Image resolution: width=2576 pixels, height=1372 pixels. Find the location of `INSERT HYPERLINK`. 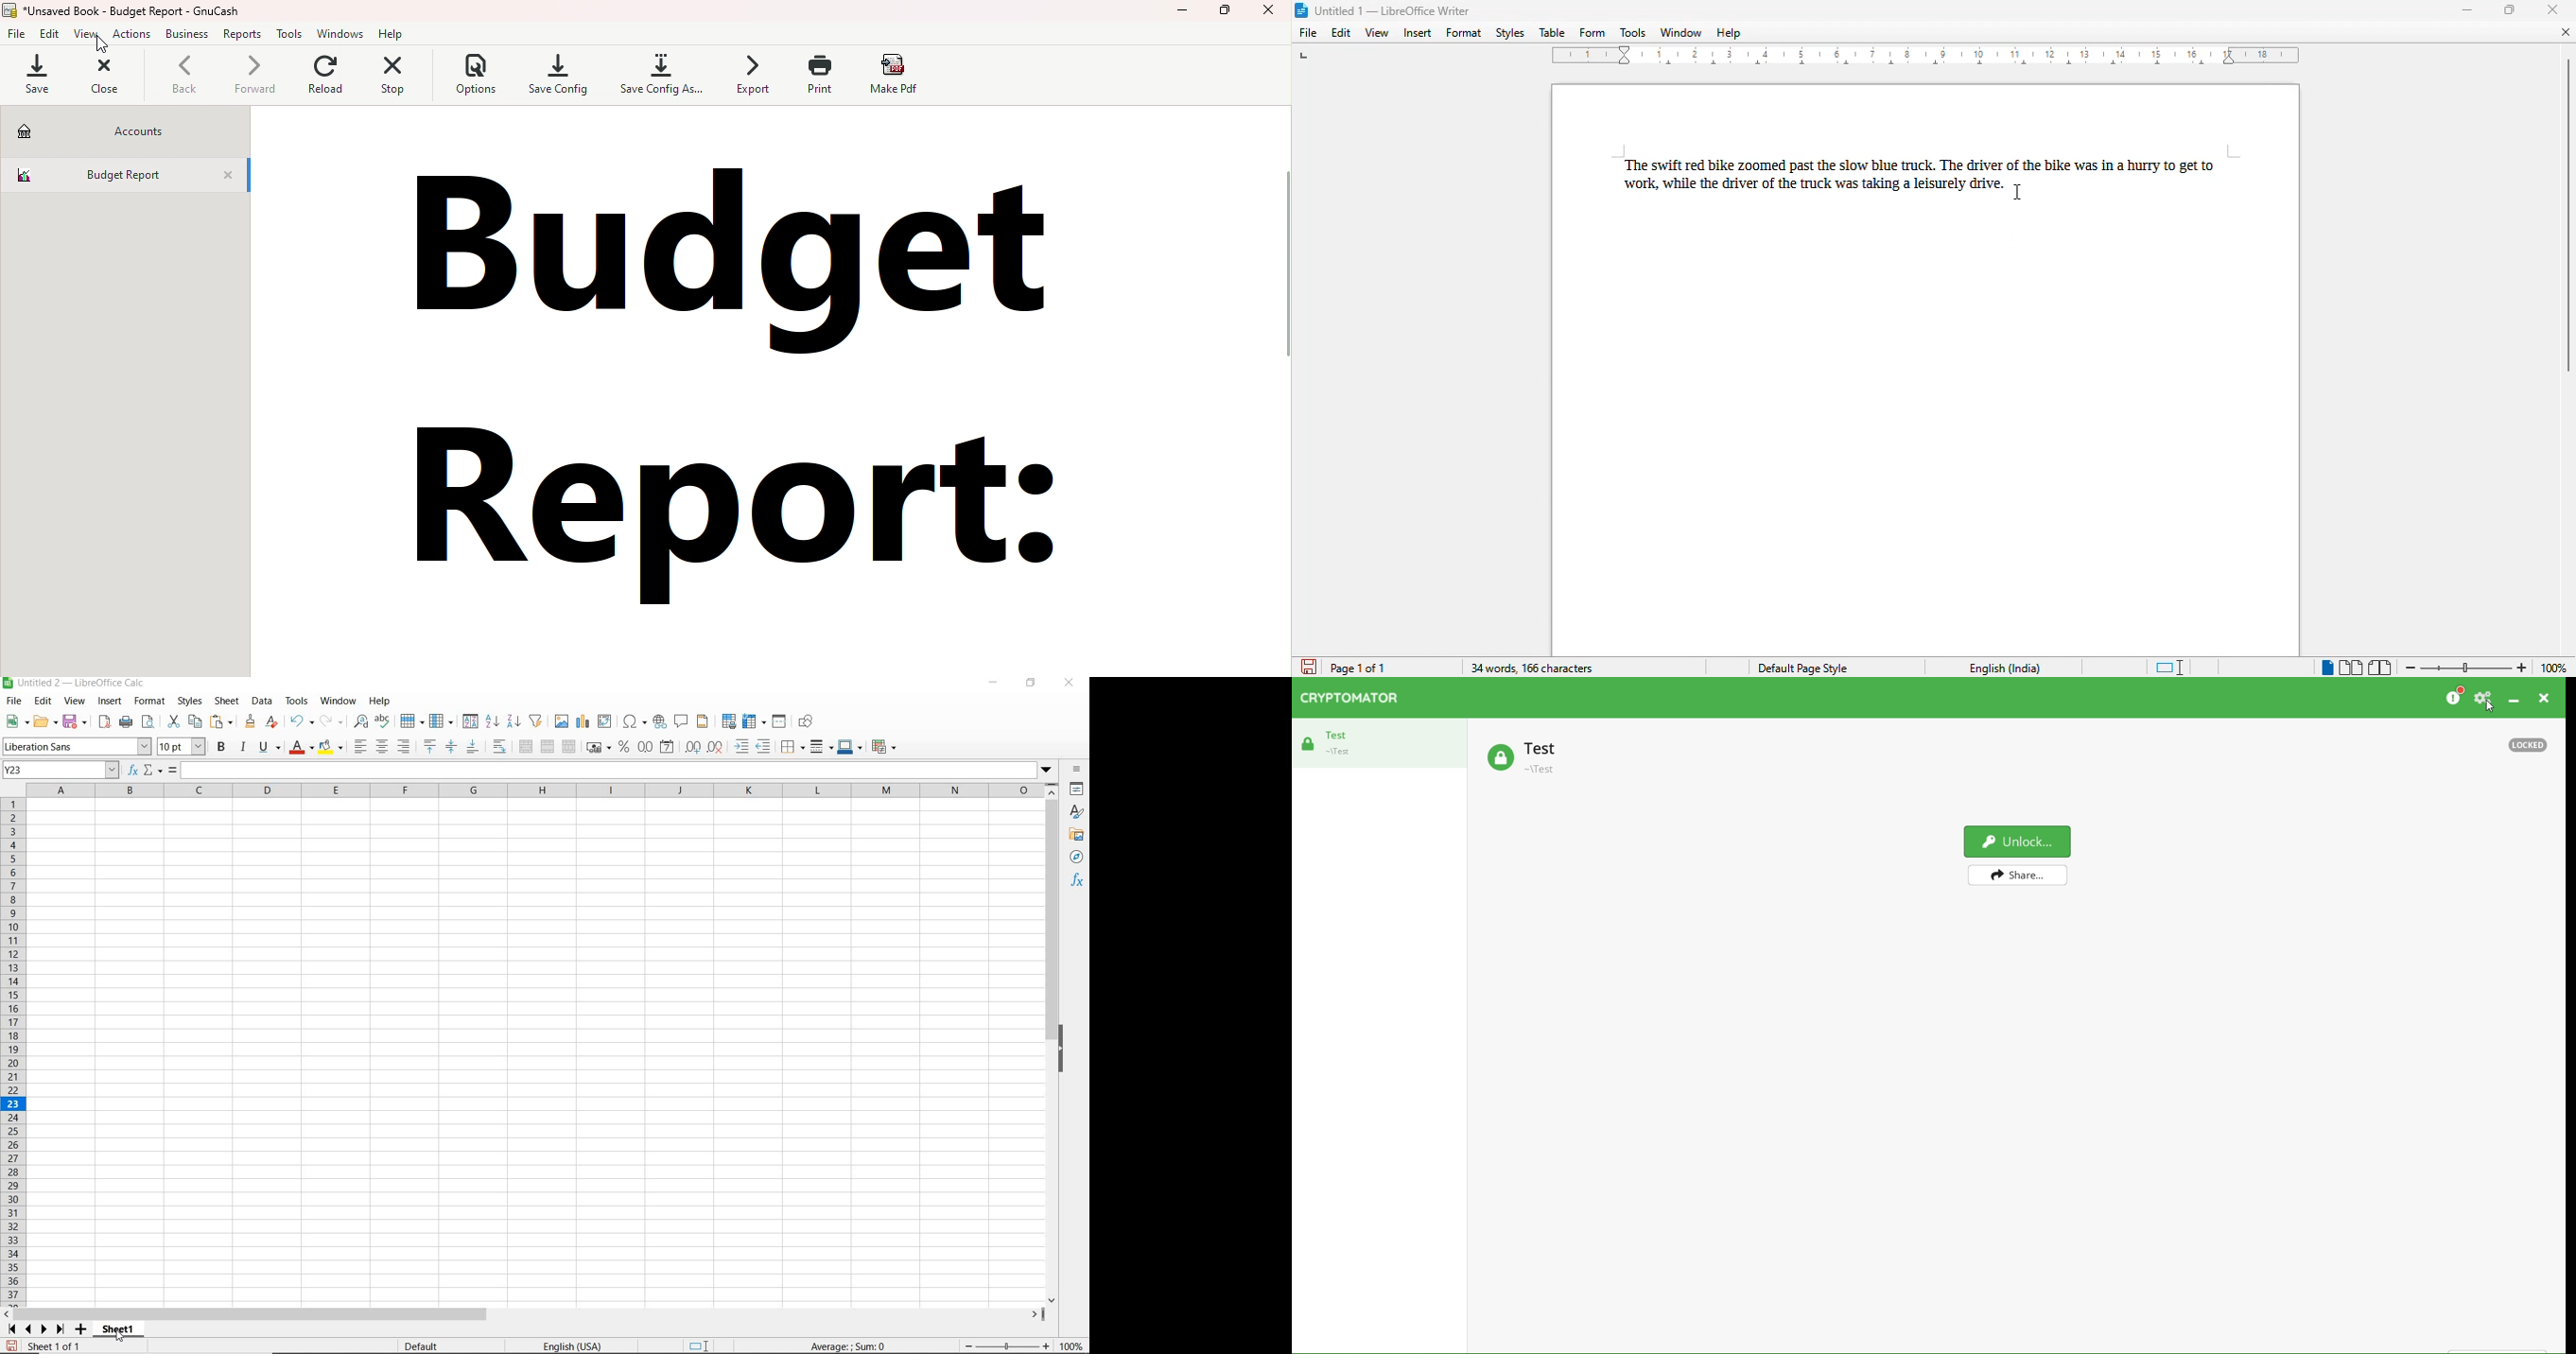

INSERT HYPERLINK is located at coordinates (660, 722).